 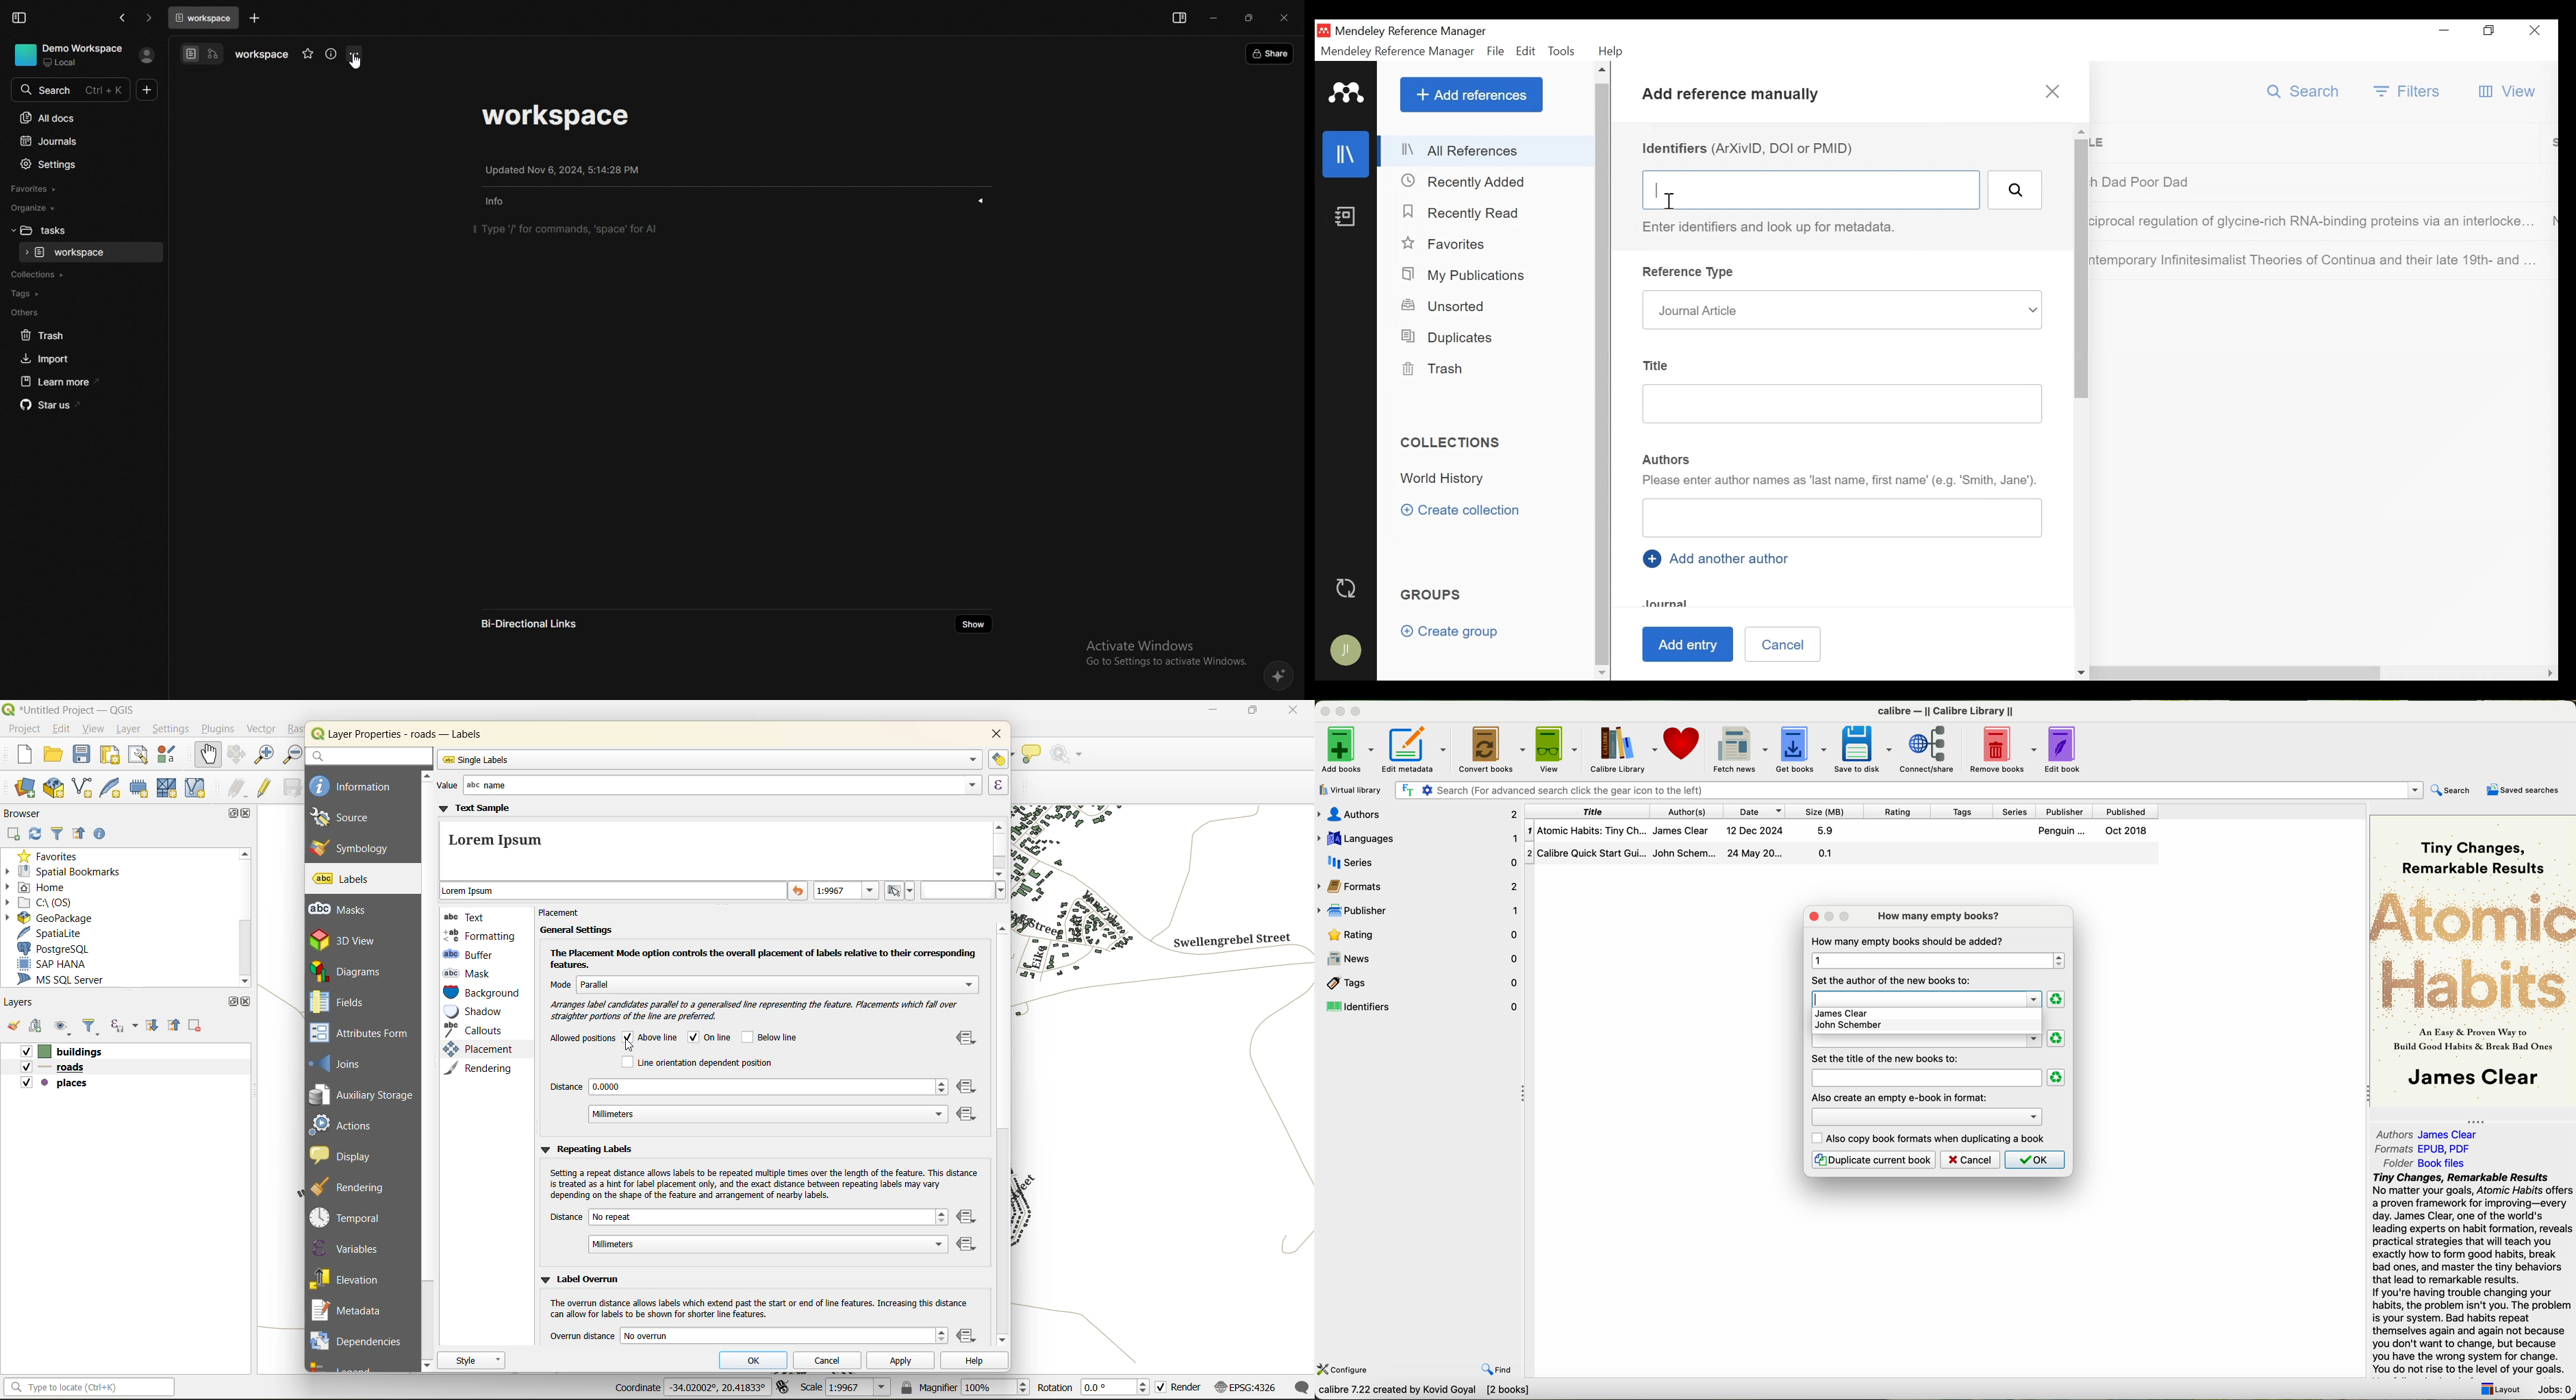 I want to click on formats, so click(x=2424, y=1148).